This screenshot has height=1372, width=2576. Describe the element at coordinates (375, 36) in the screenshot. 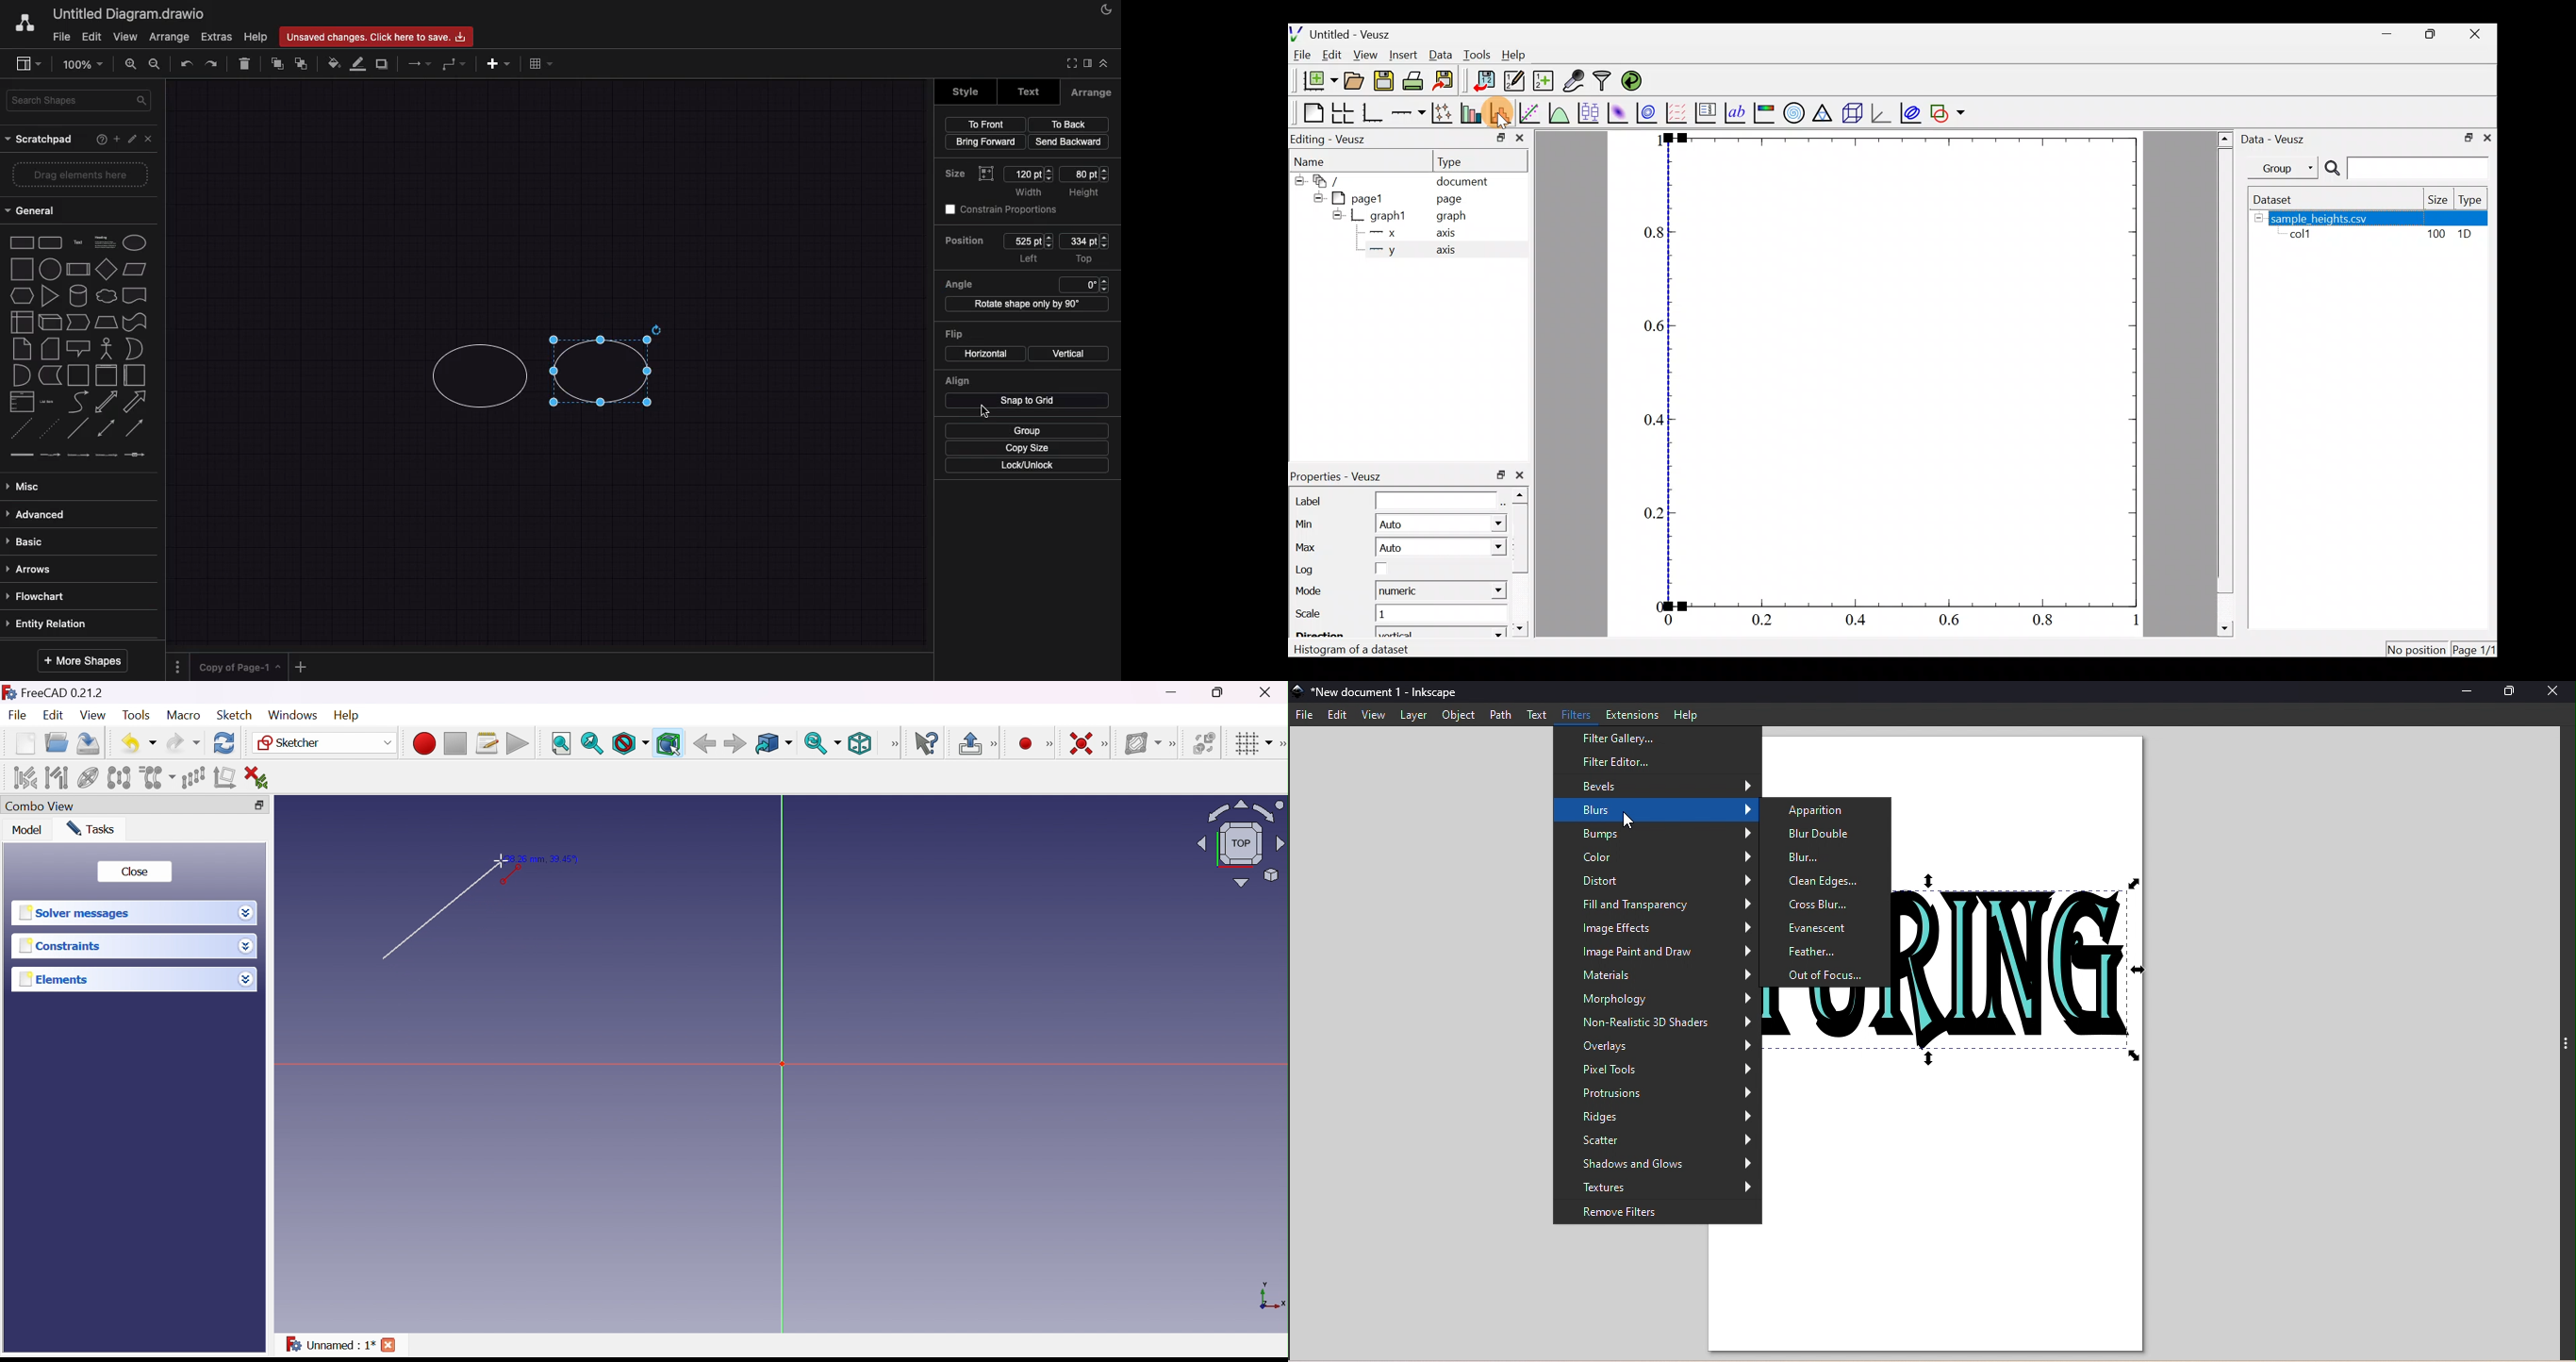

I see `Unsaved changes. Click her to save.` at that location.